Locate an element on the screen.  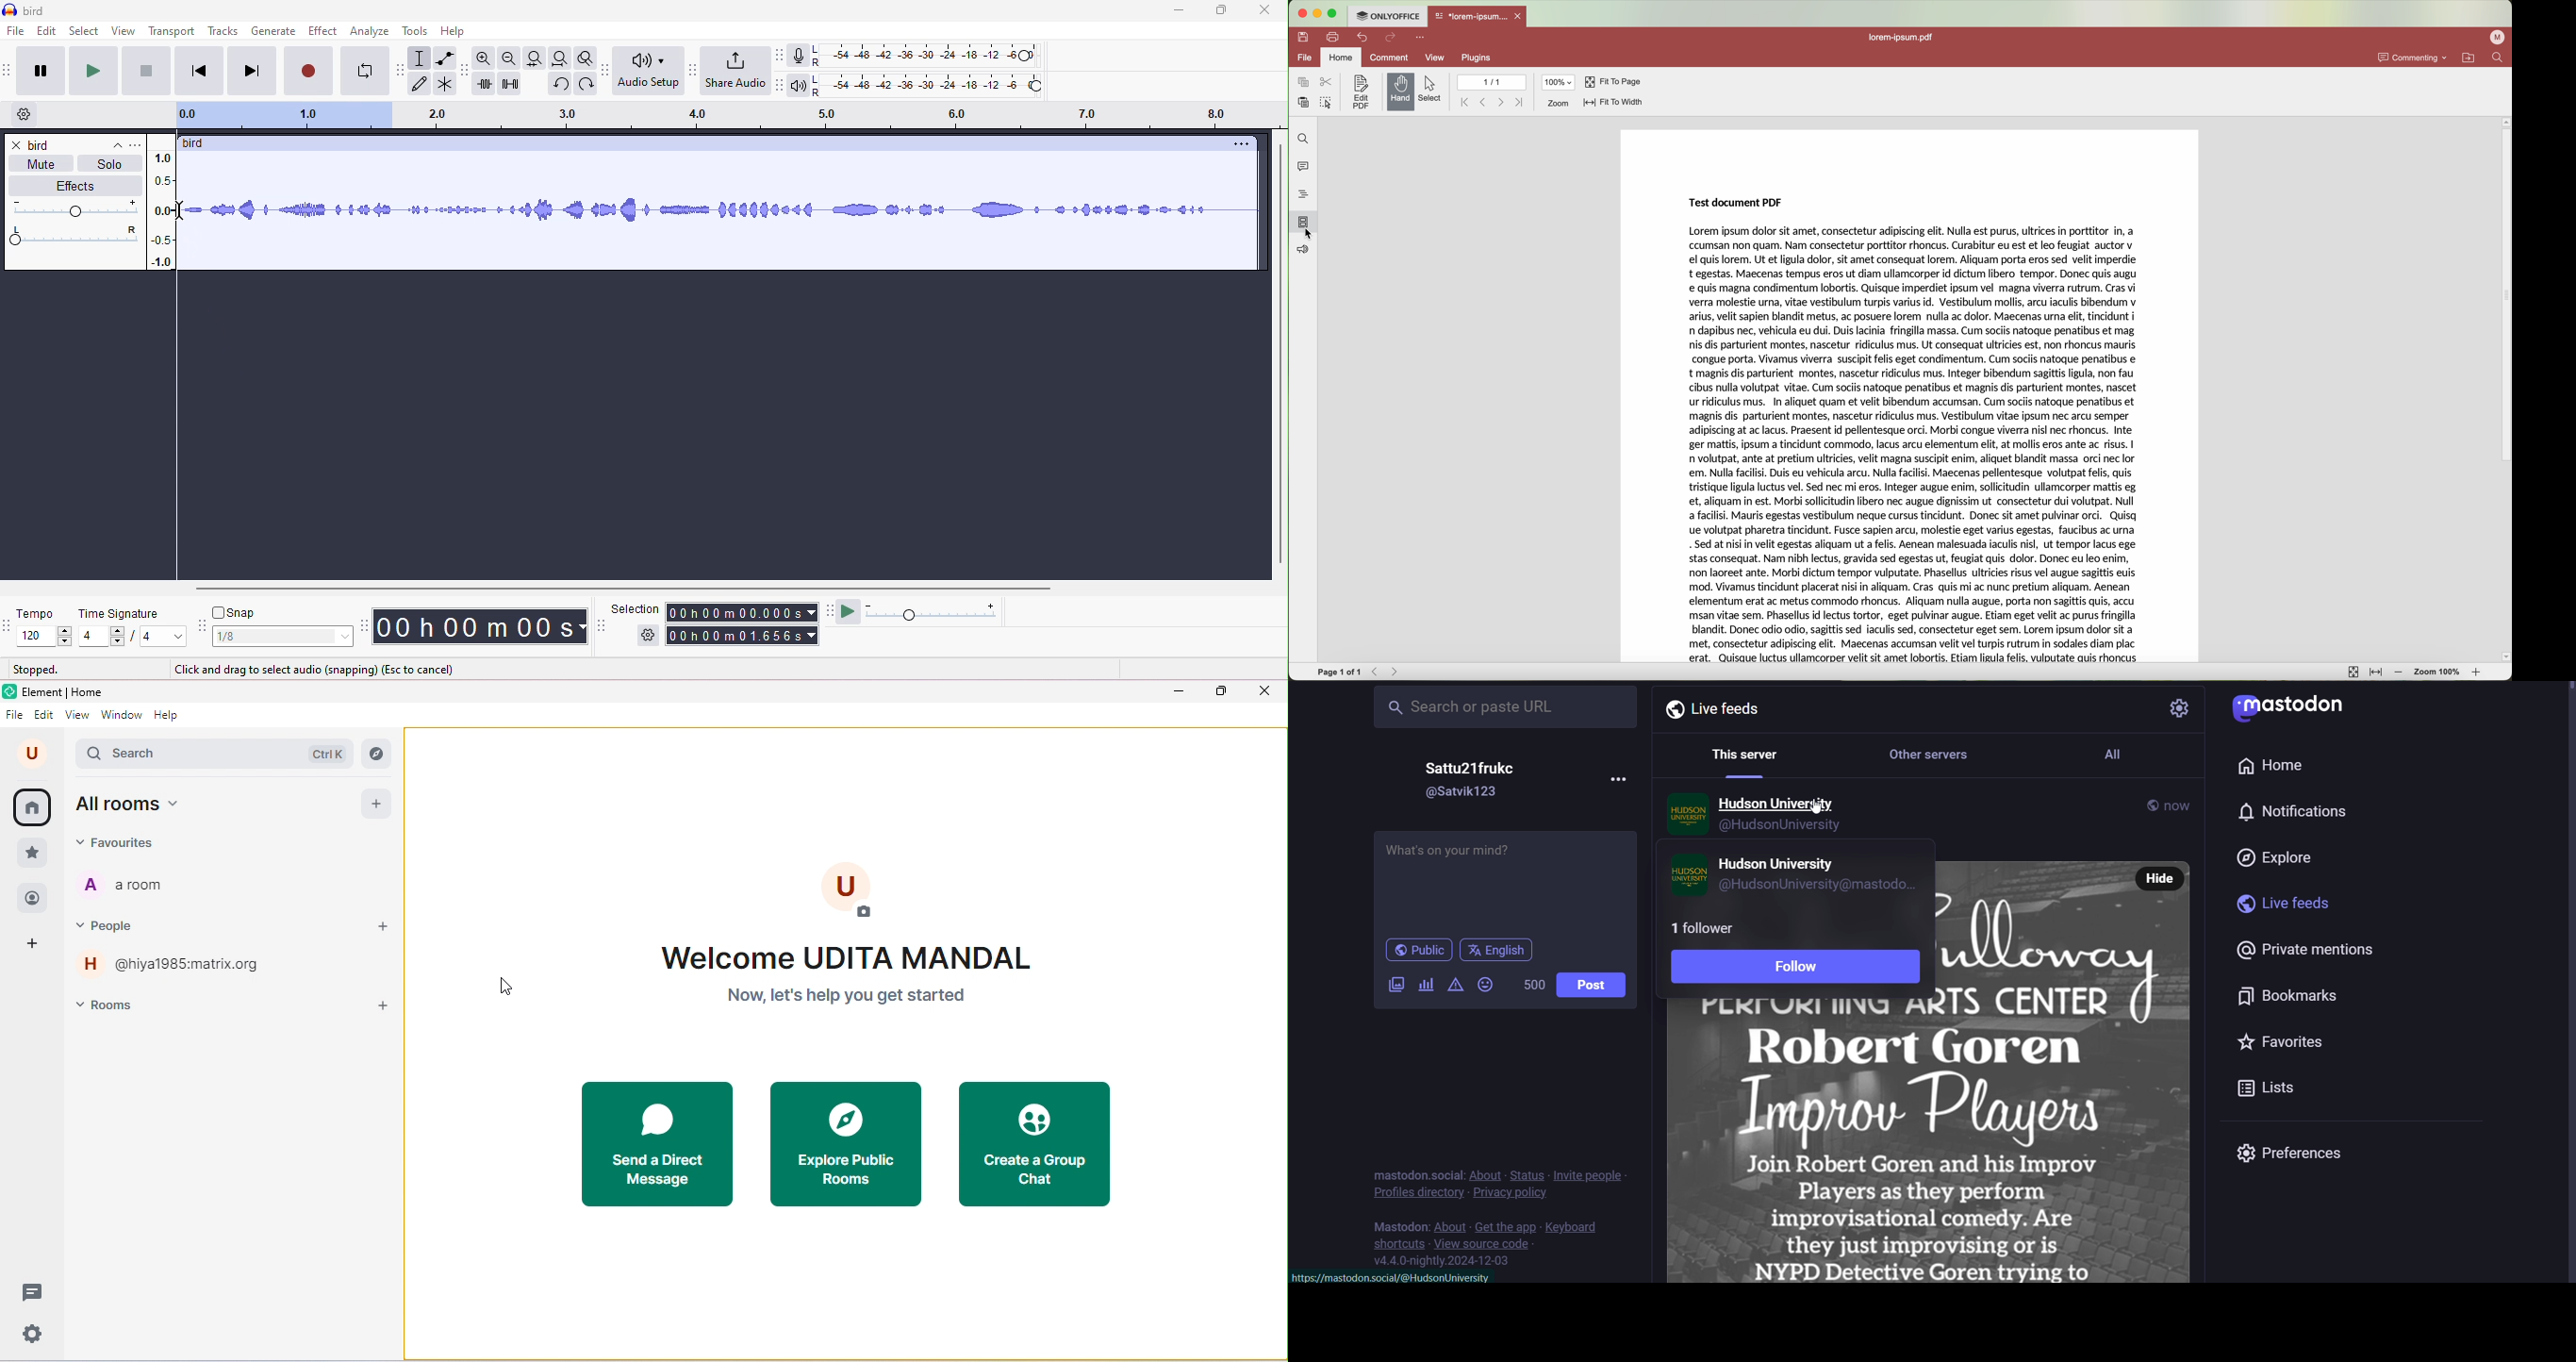
profiles directory is located at coordinates (1417, 1193).